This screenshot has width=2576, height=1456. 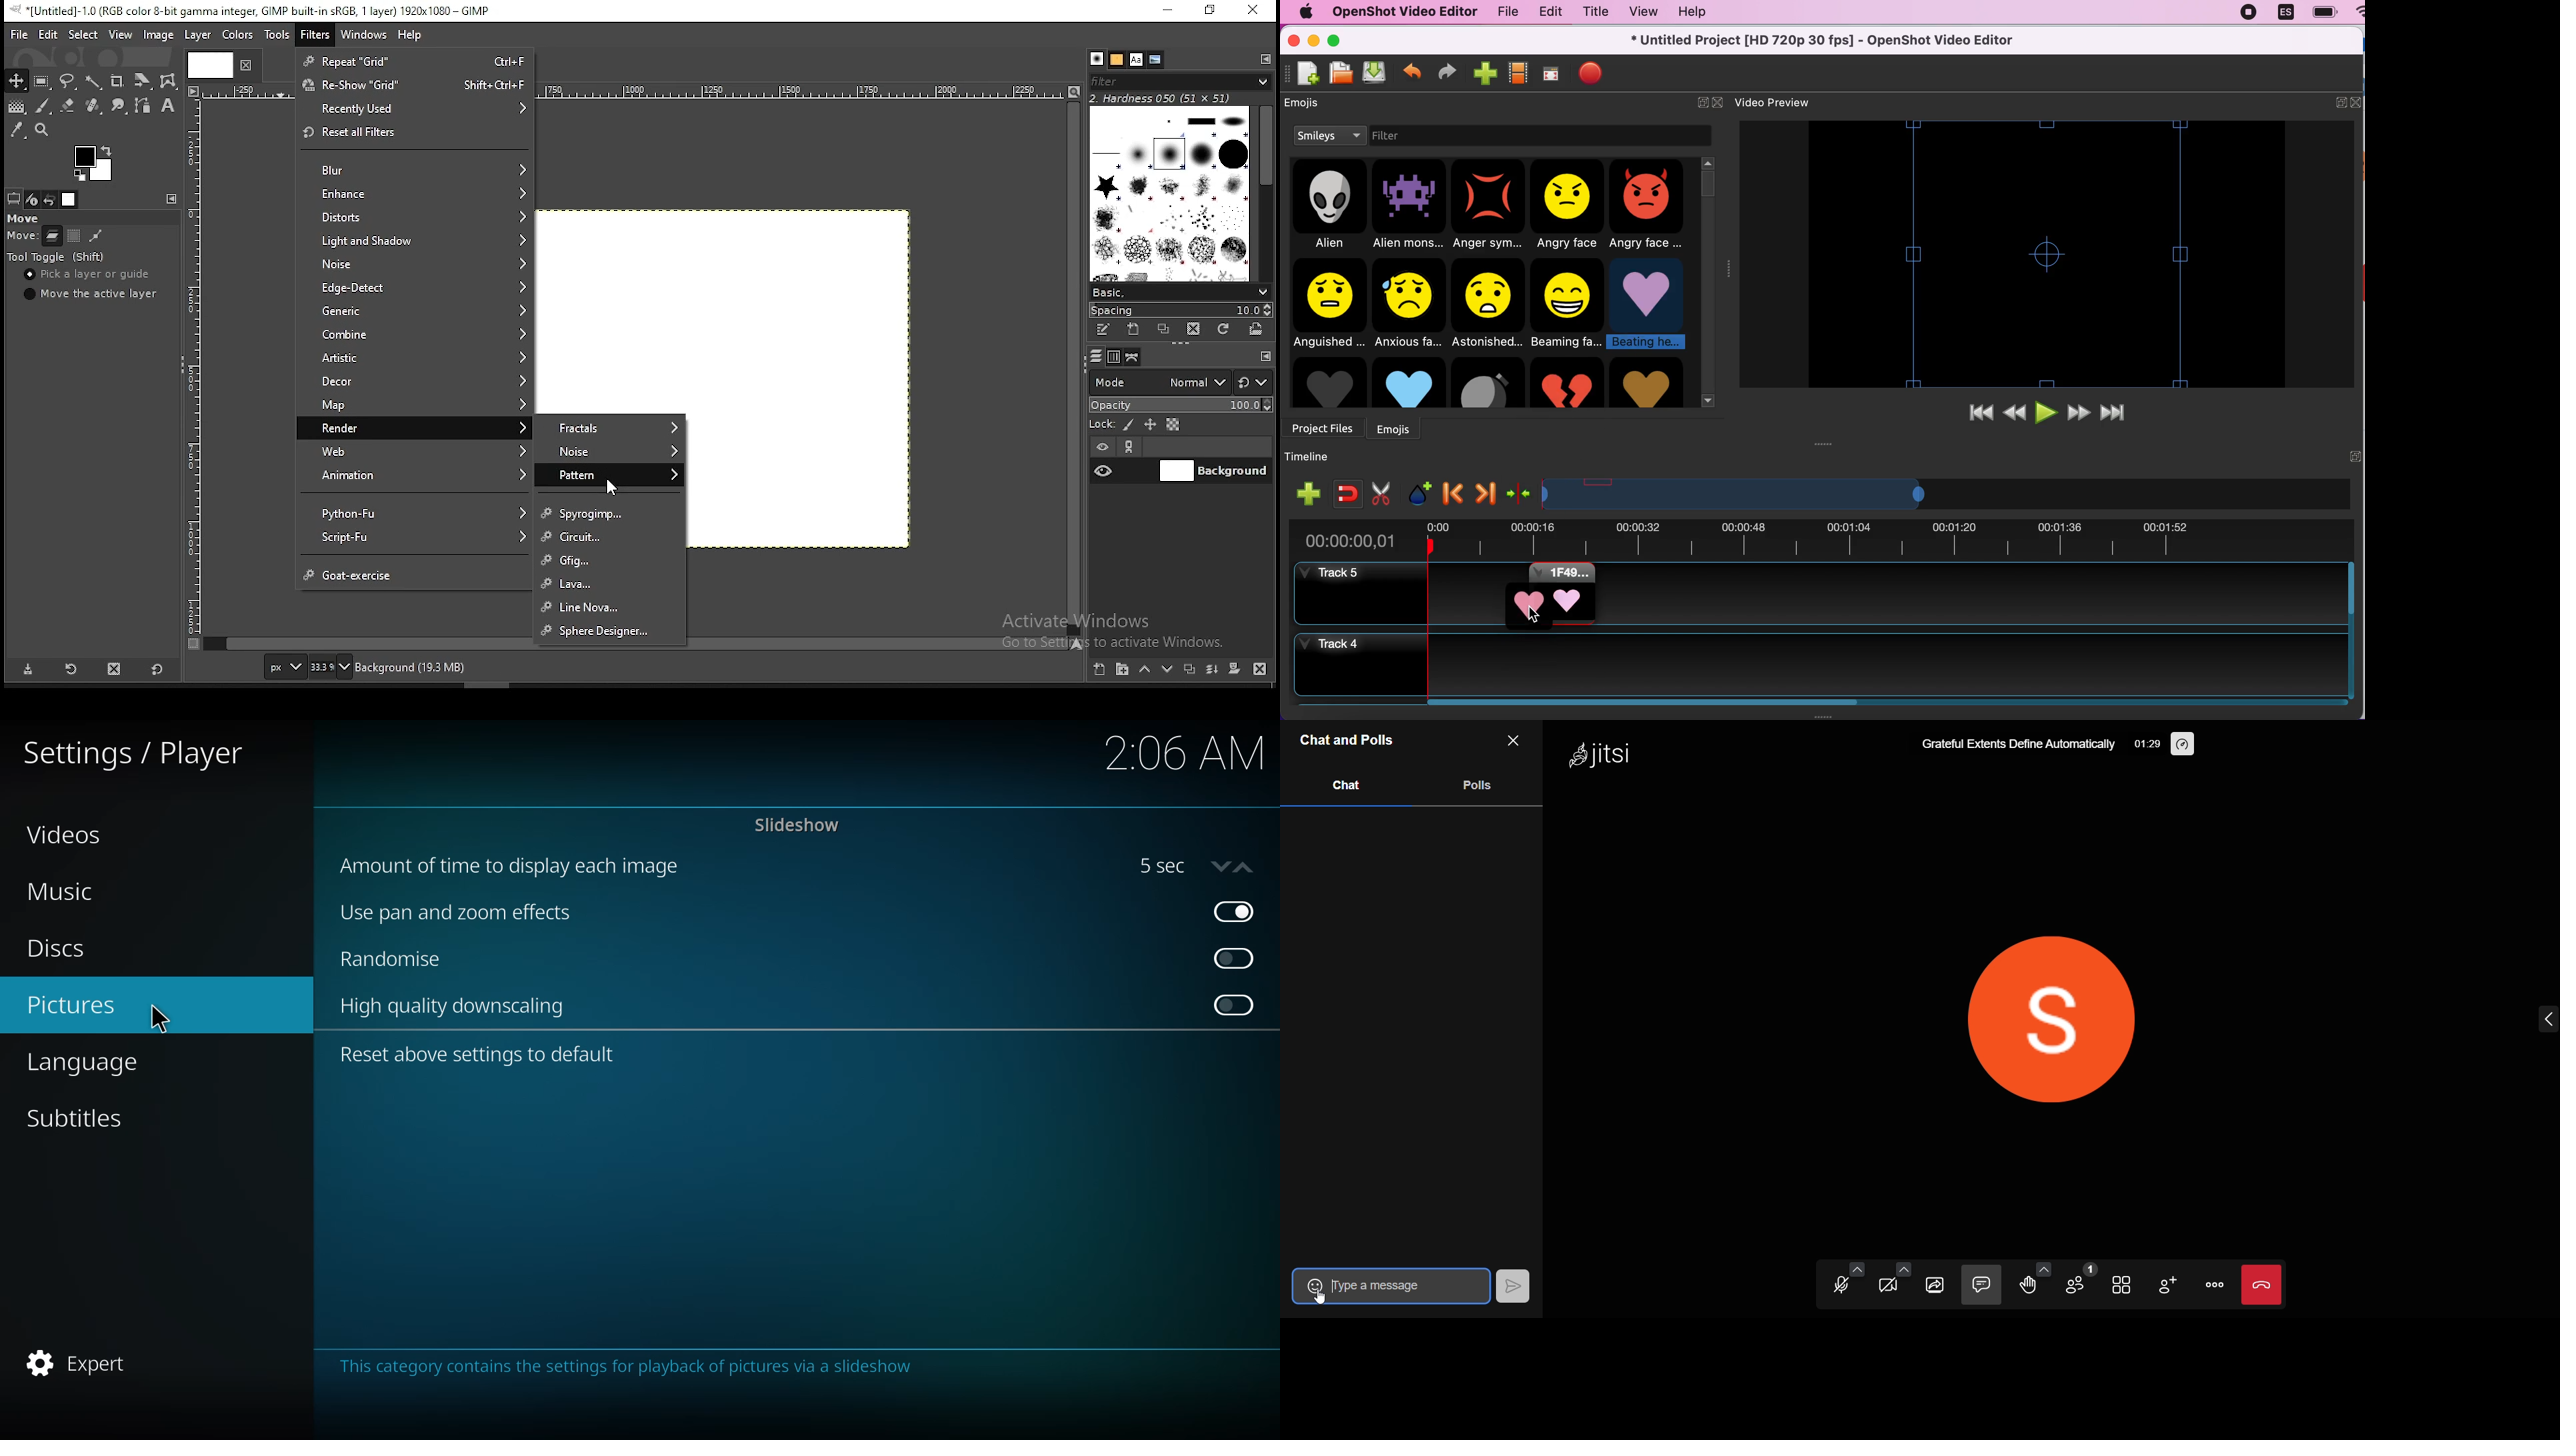 What do you see at coordinates (414, 451) in the screenshot?
I see `web` at bounding box center [414, 451].